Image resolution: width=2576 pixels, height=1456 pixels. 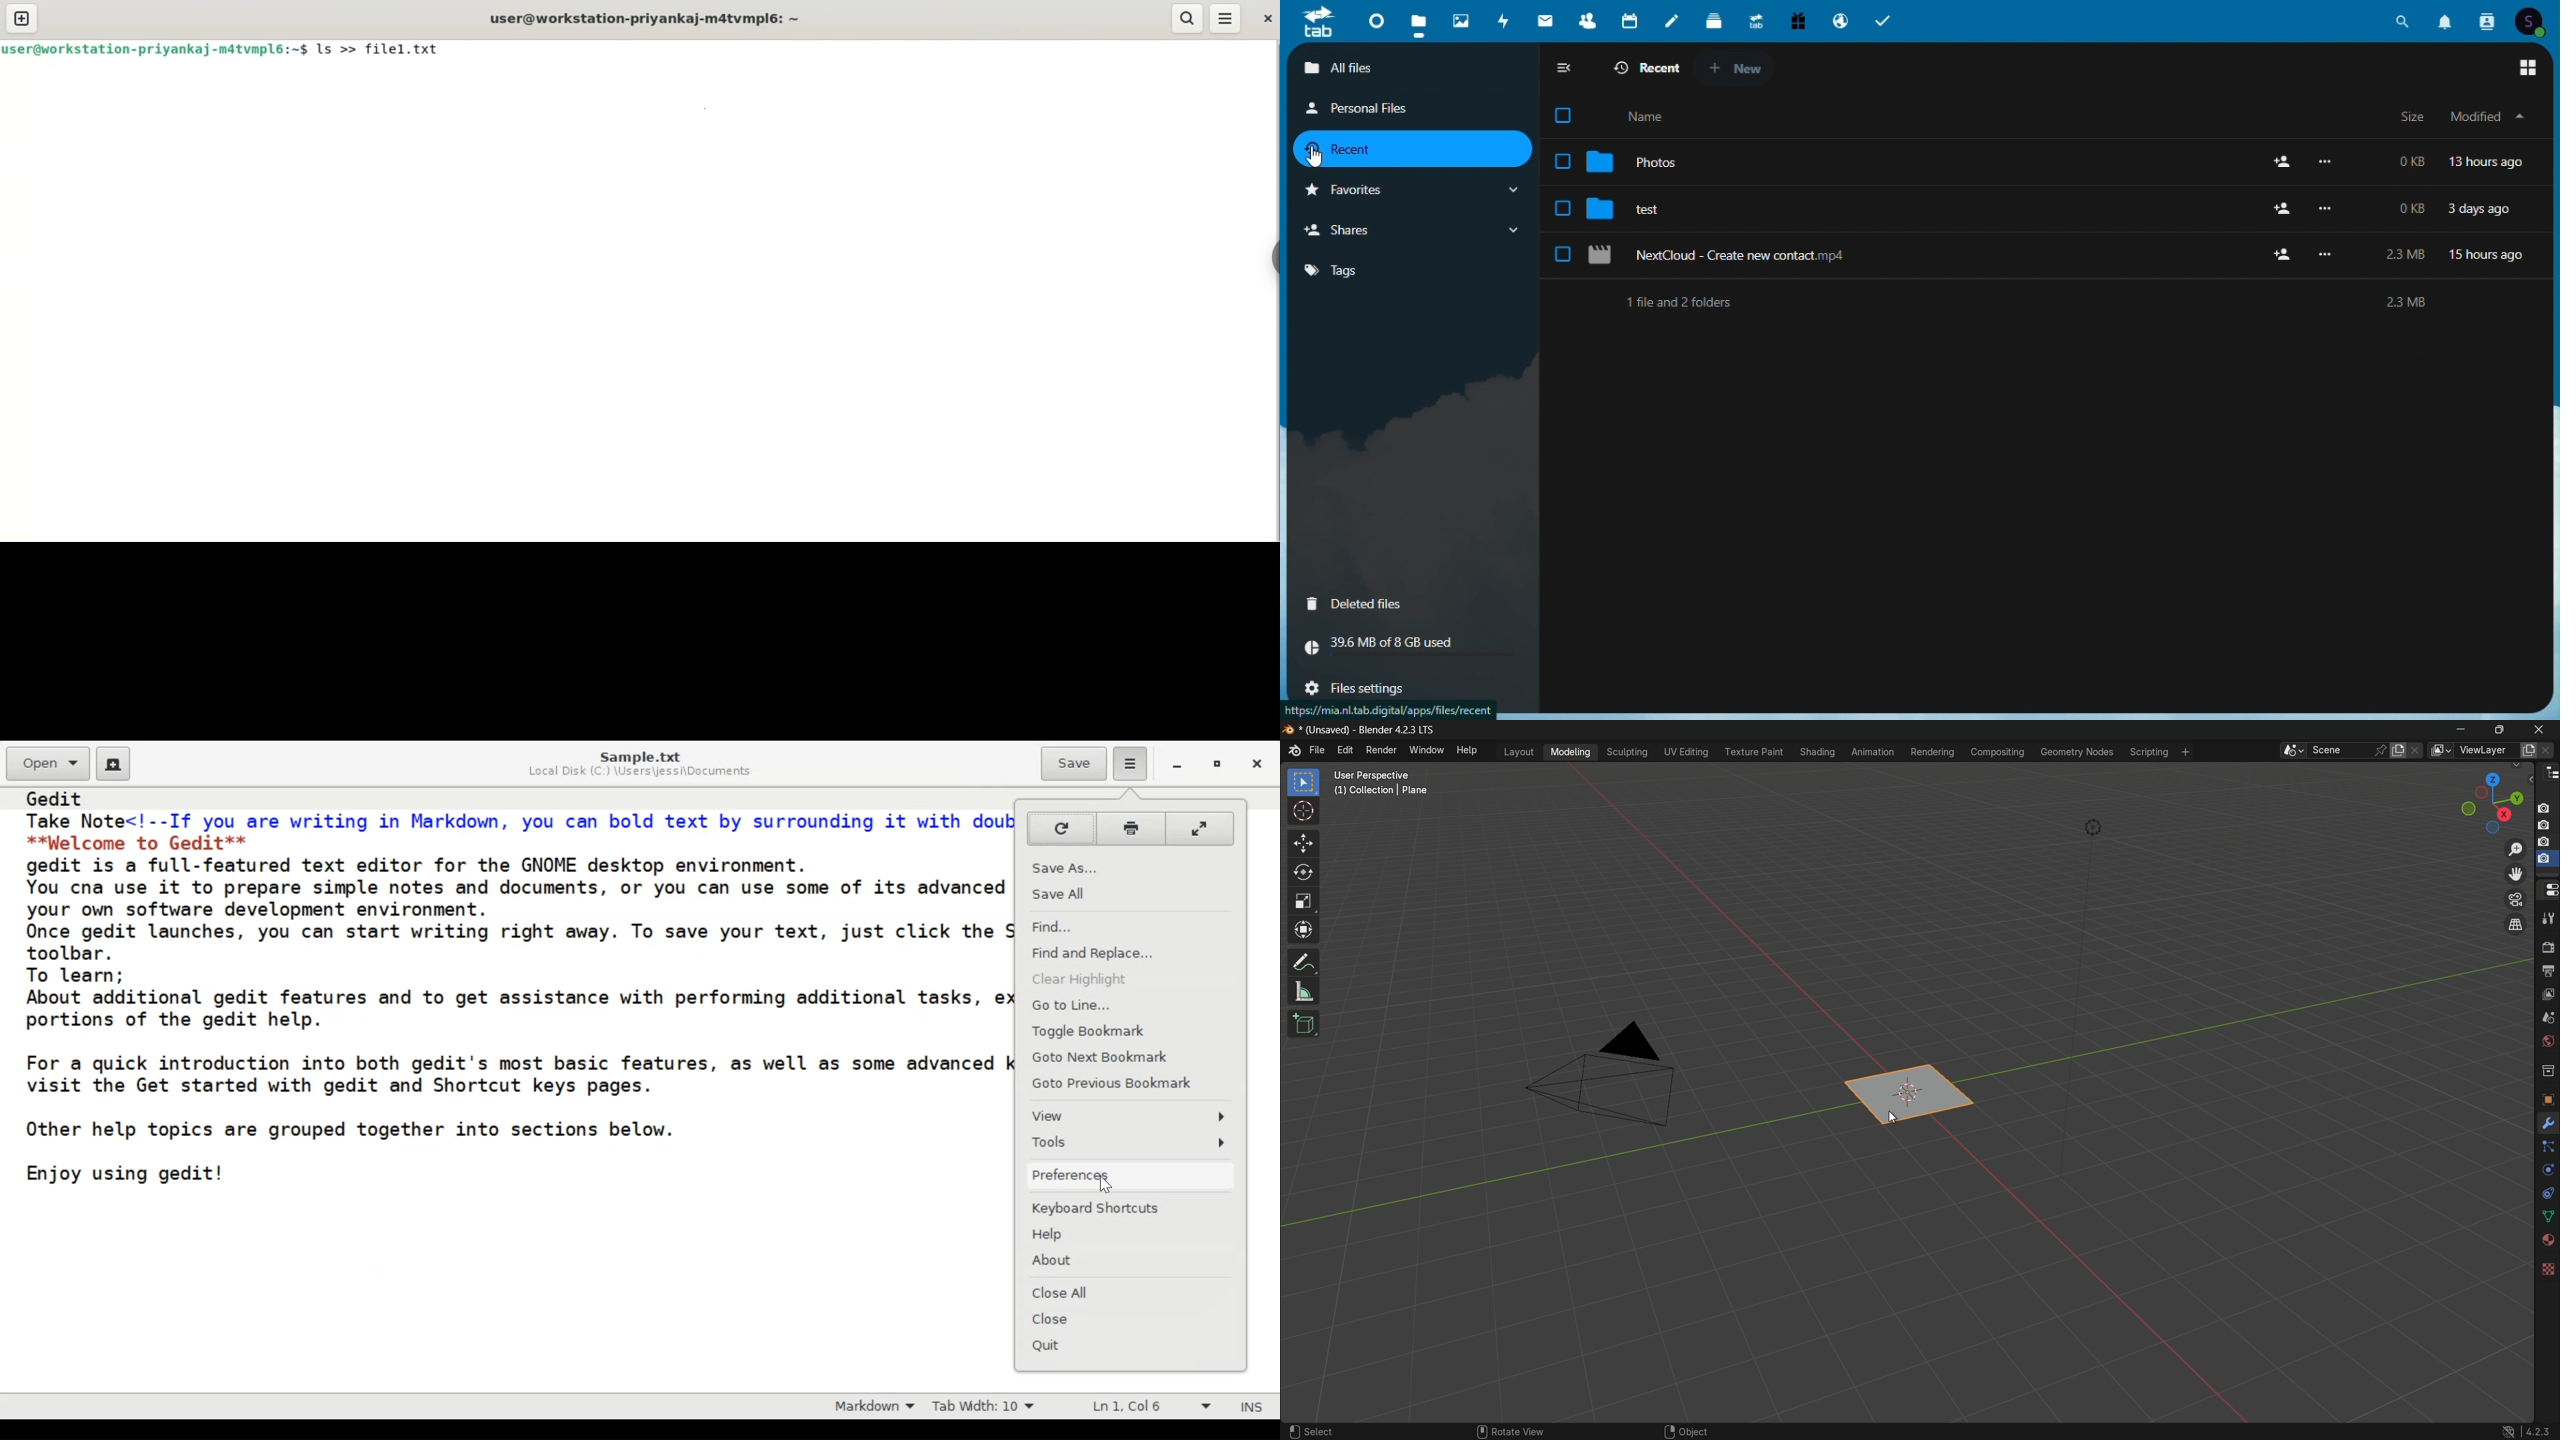 What do you see at coordinates (1670, 22) in the screenshot?
I see `notes` at bounding box center [1670, 22].